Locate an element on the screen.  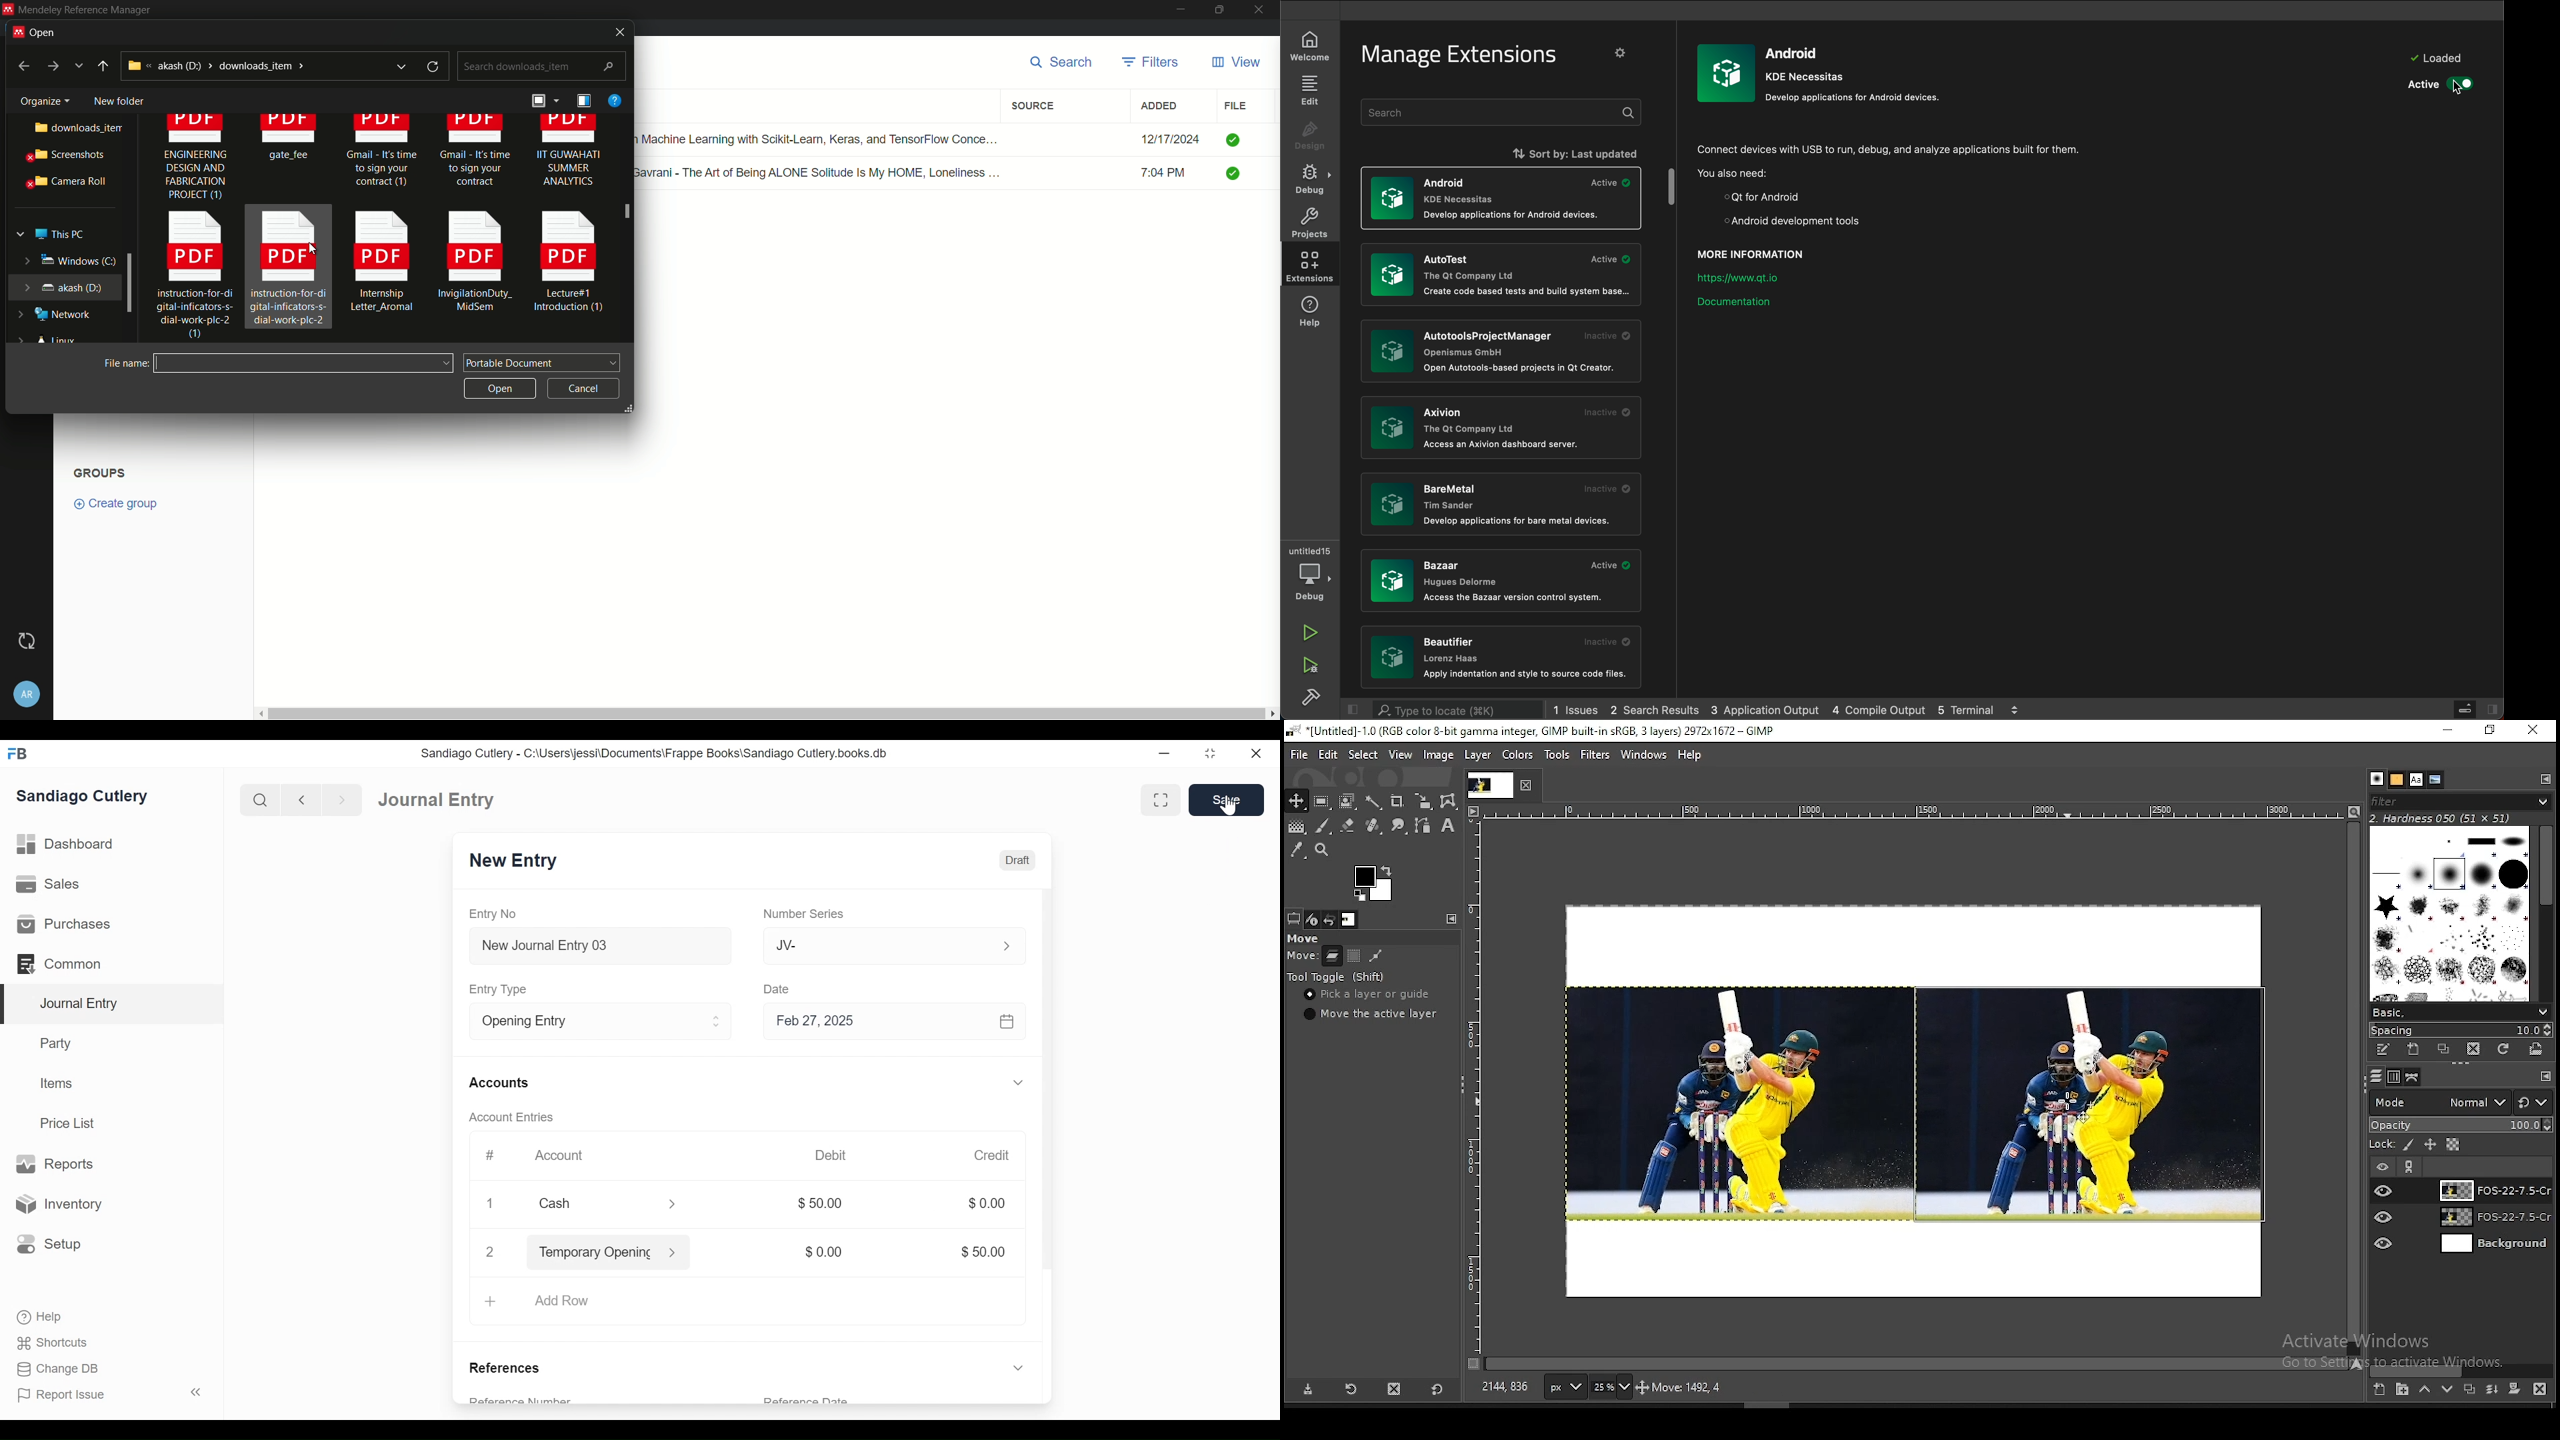
Entry Type is located at coordinates (501, 990).